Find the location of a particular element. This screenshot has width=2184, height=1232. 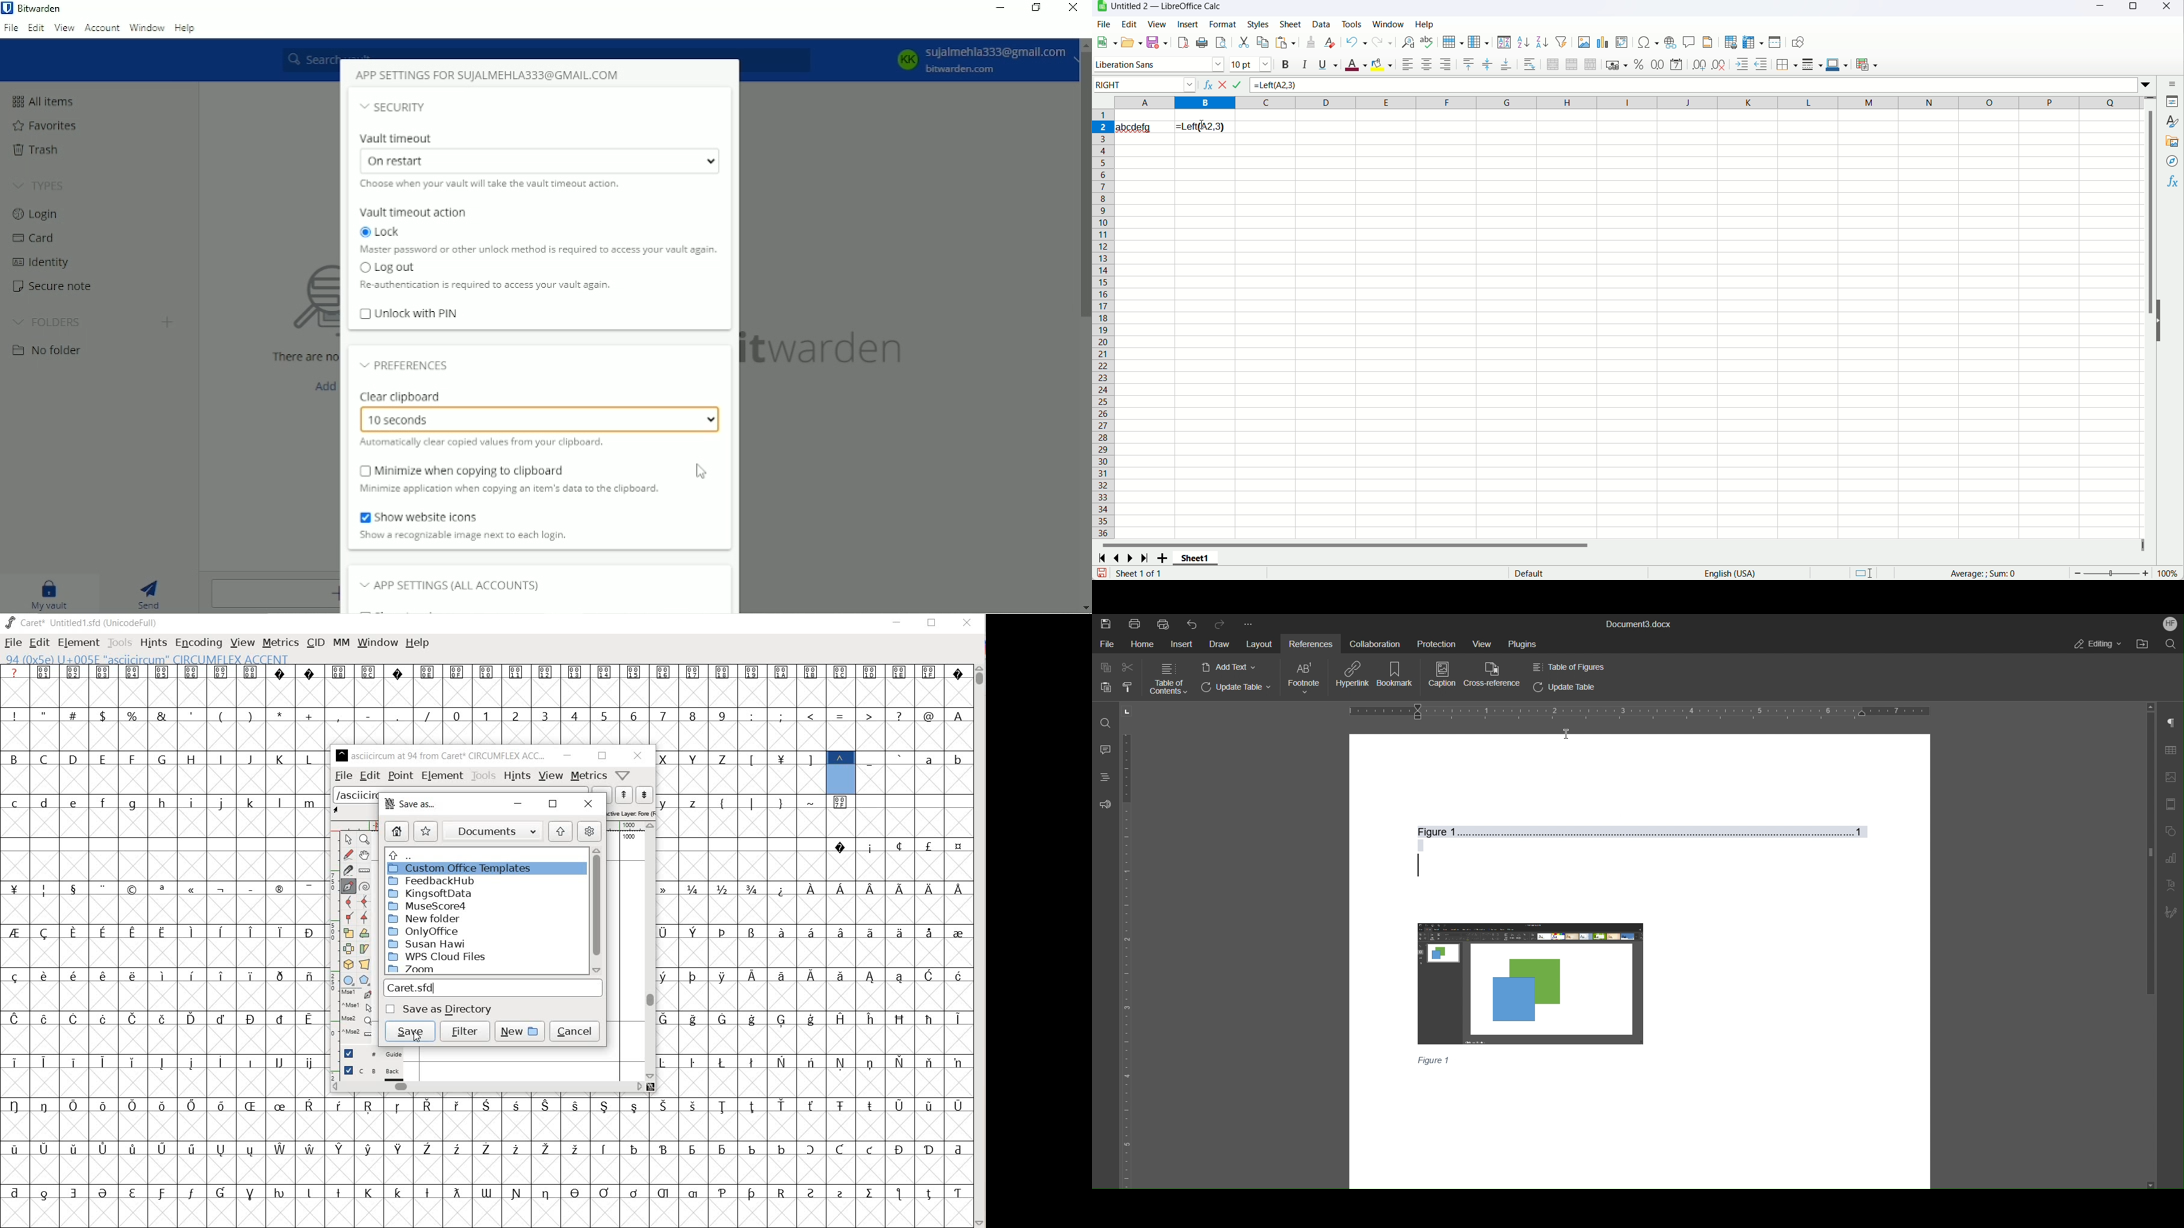

scale the selection is located at coordinates (348, 933).